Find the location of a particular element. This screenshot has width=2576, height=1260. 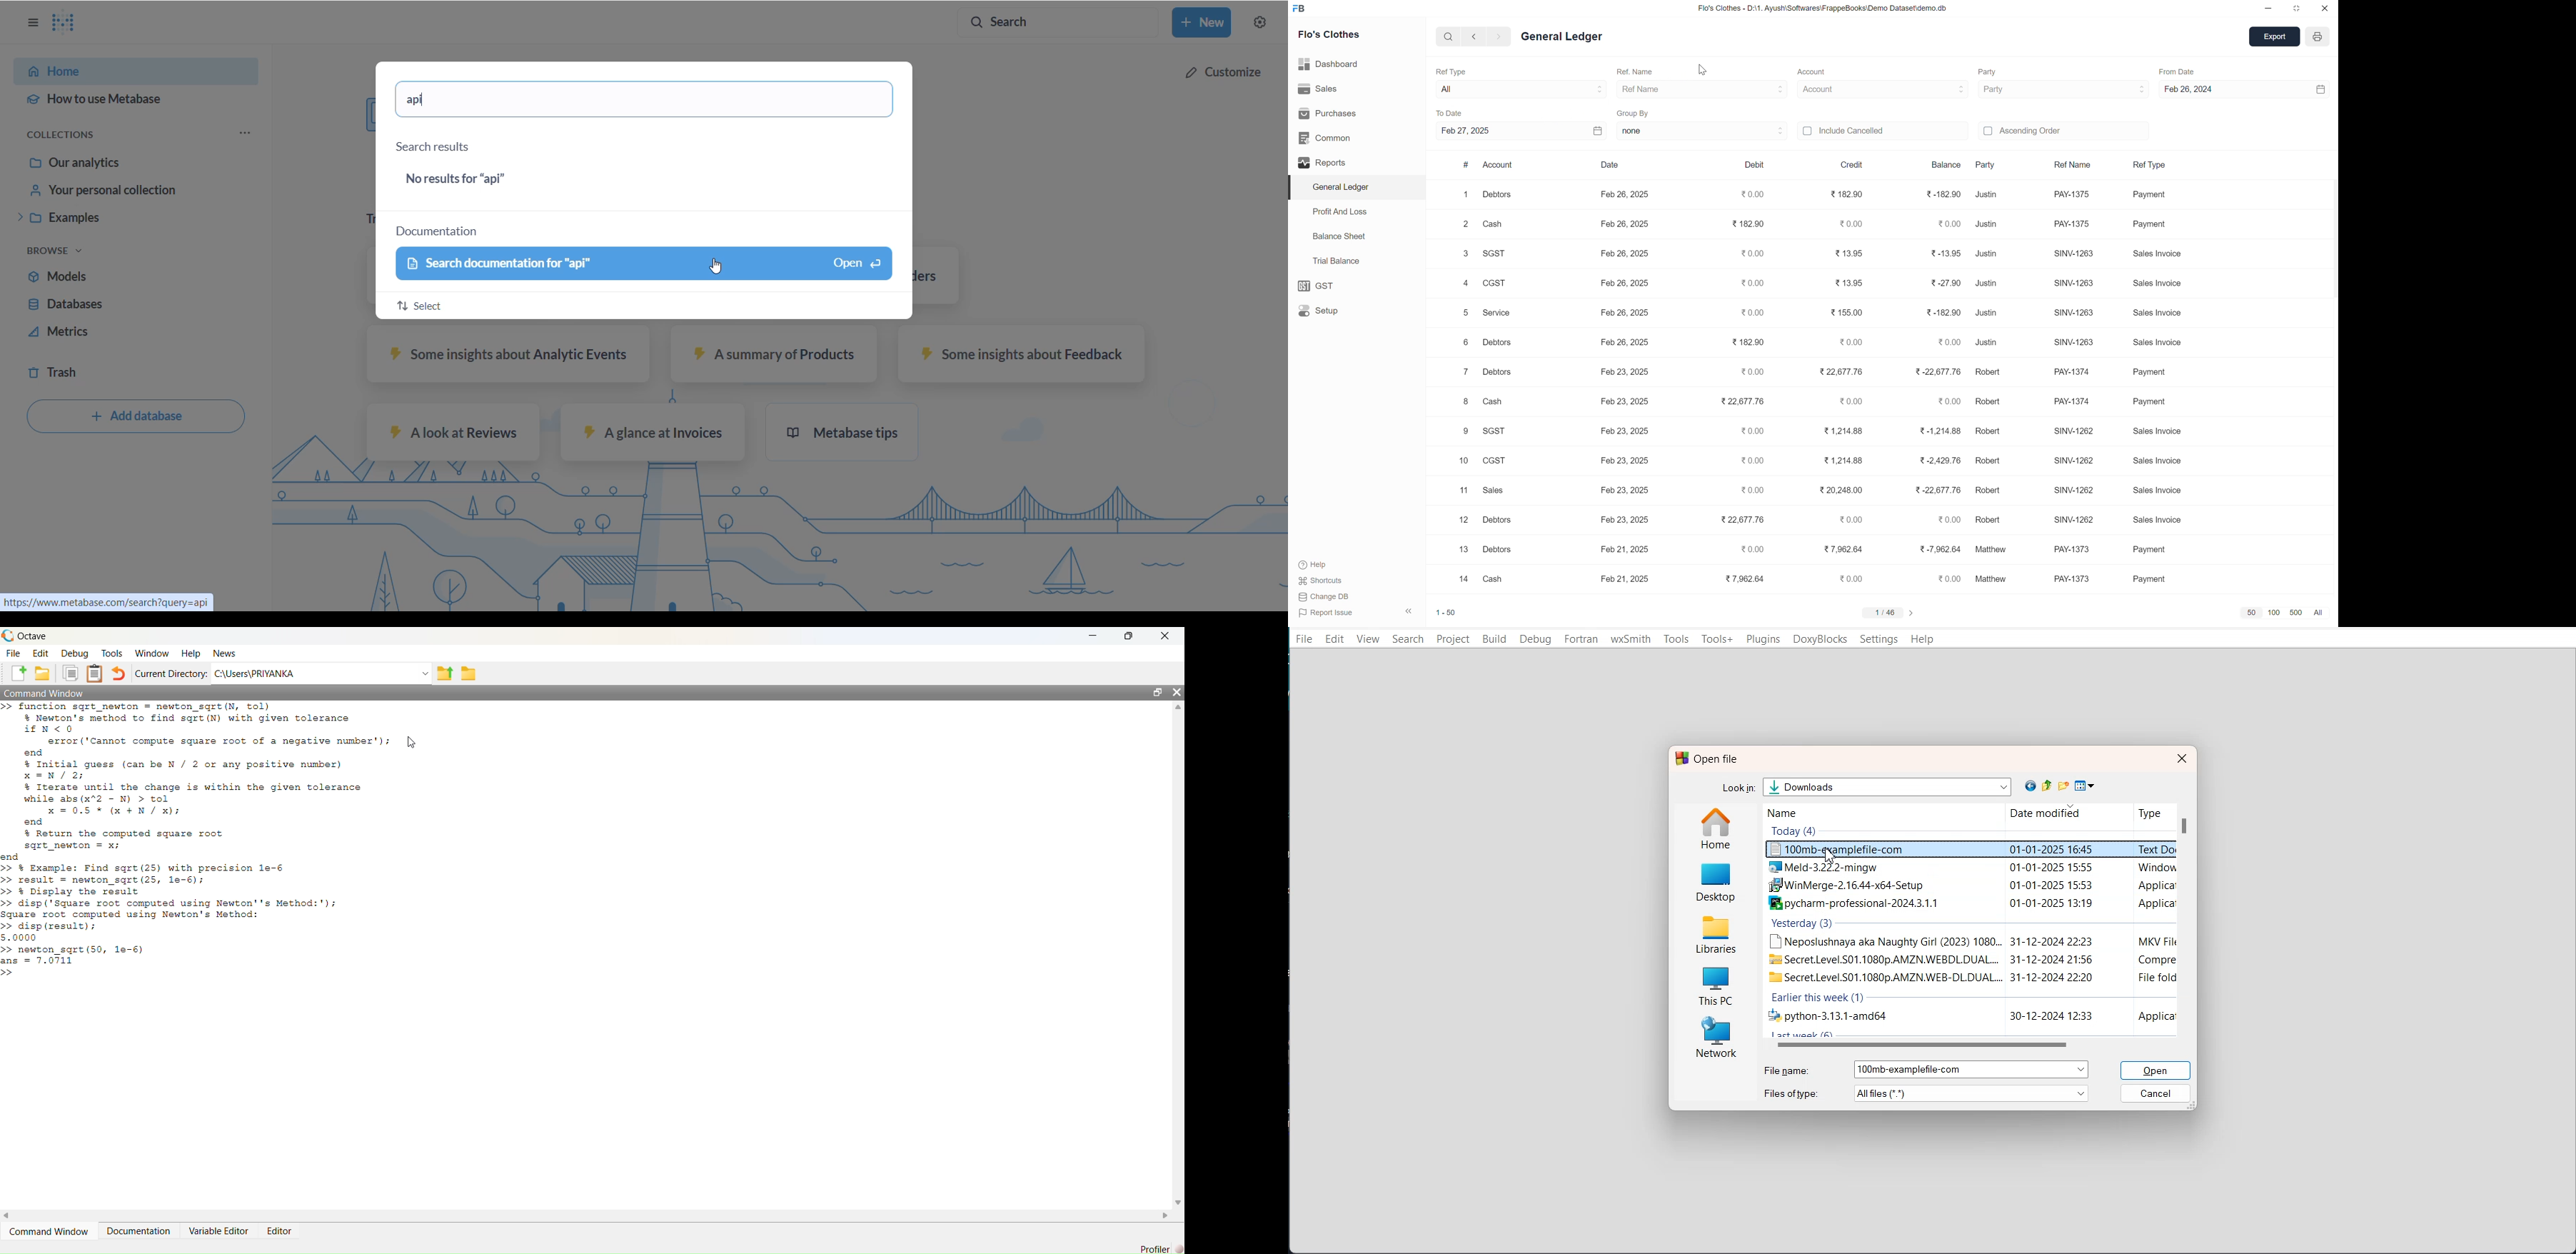

COLLECTION OPTIONS is located at coordinates (70, 136).